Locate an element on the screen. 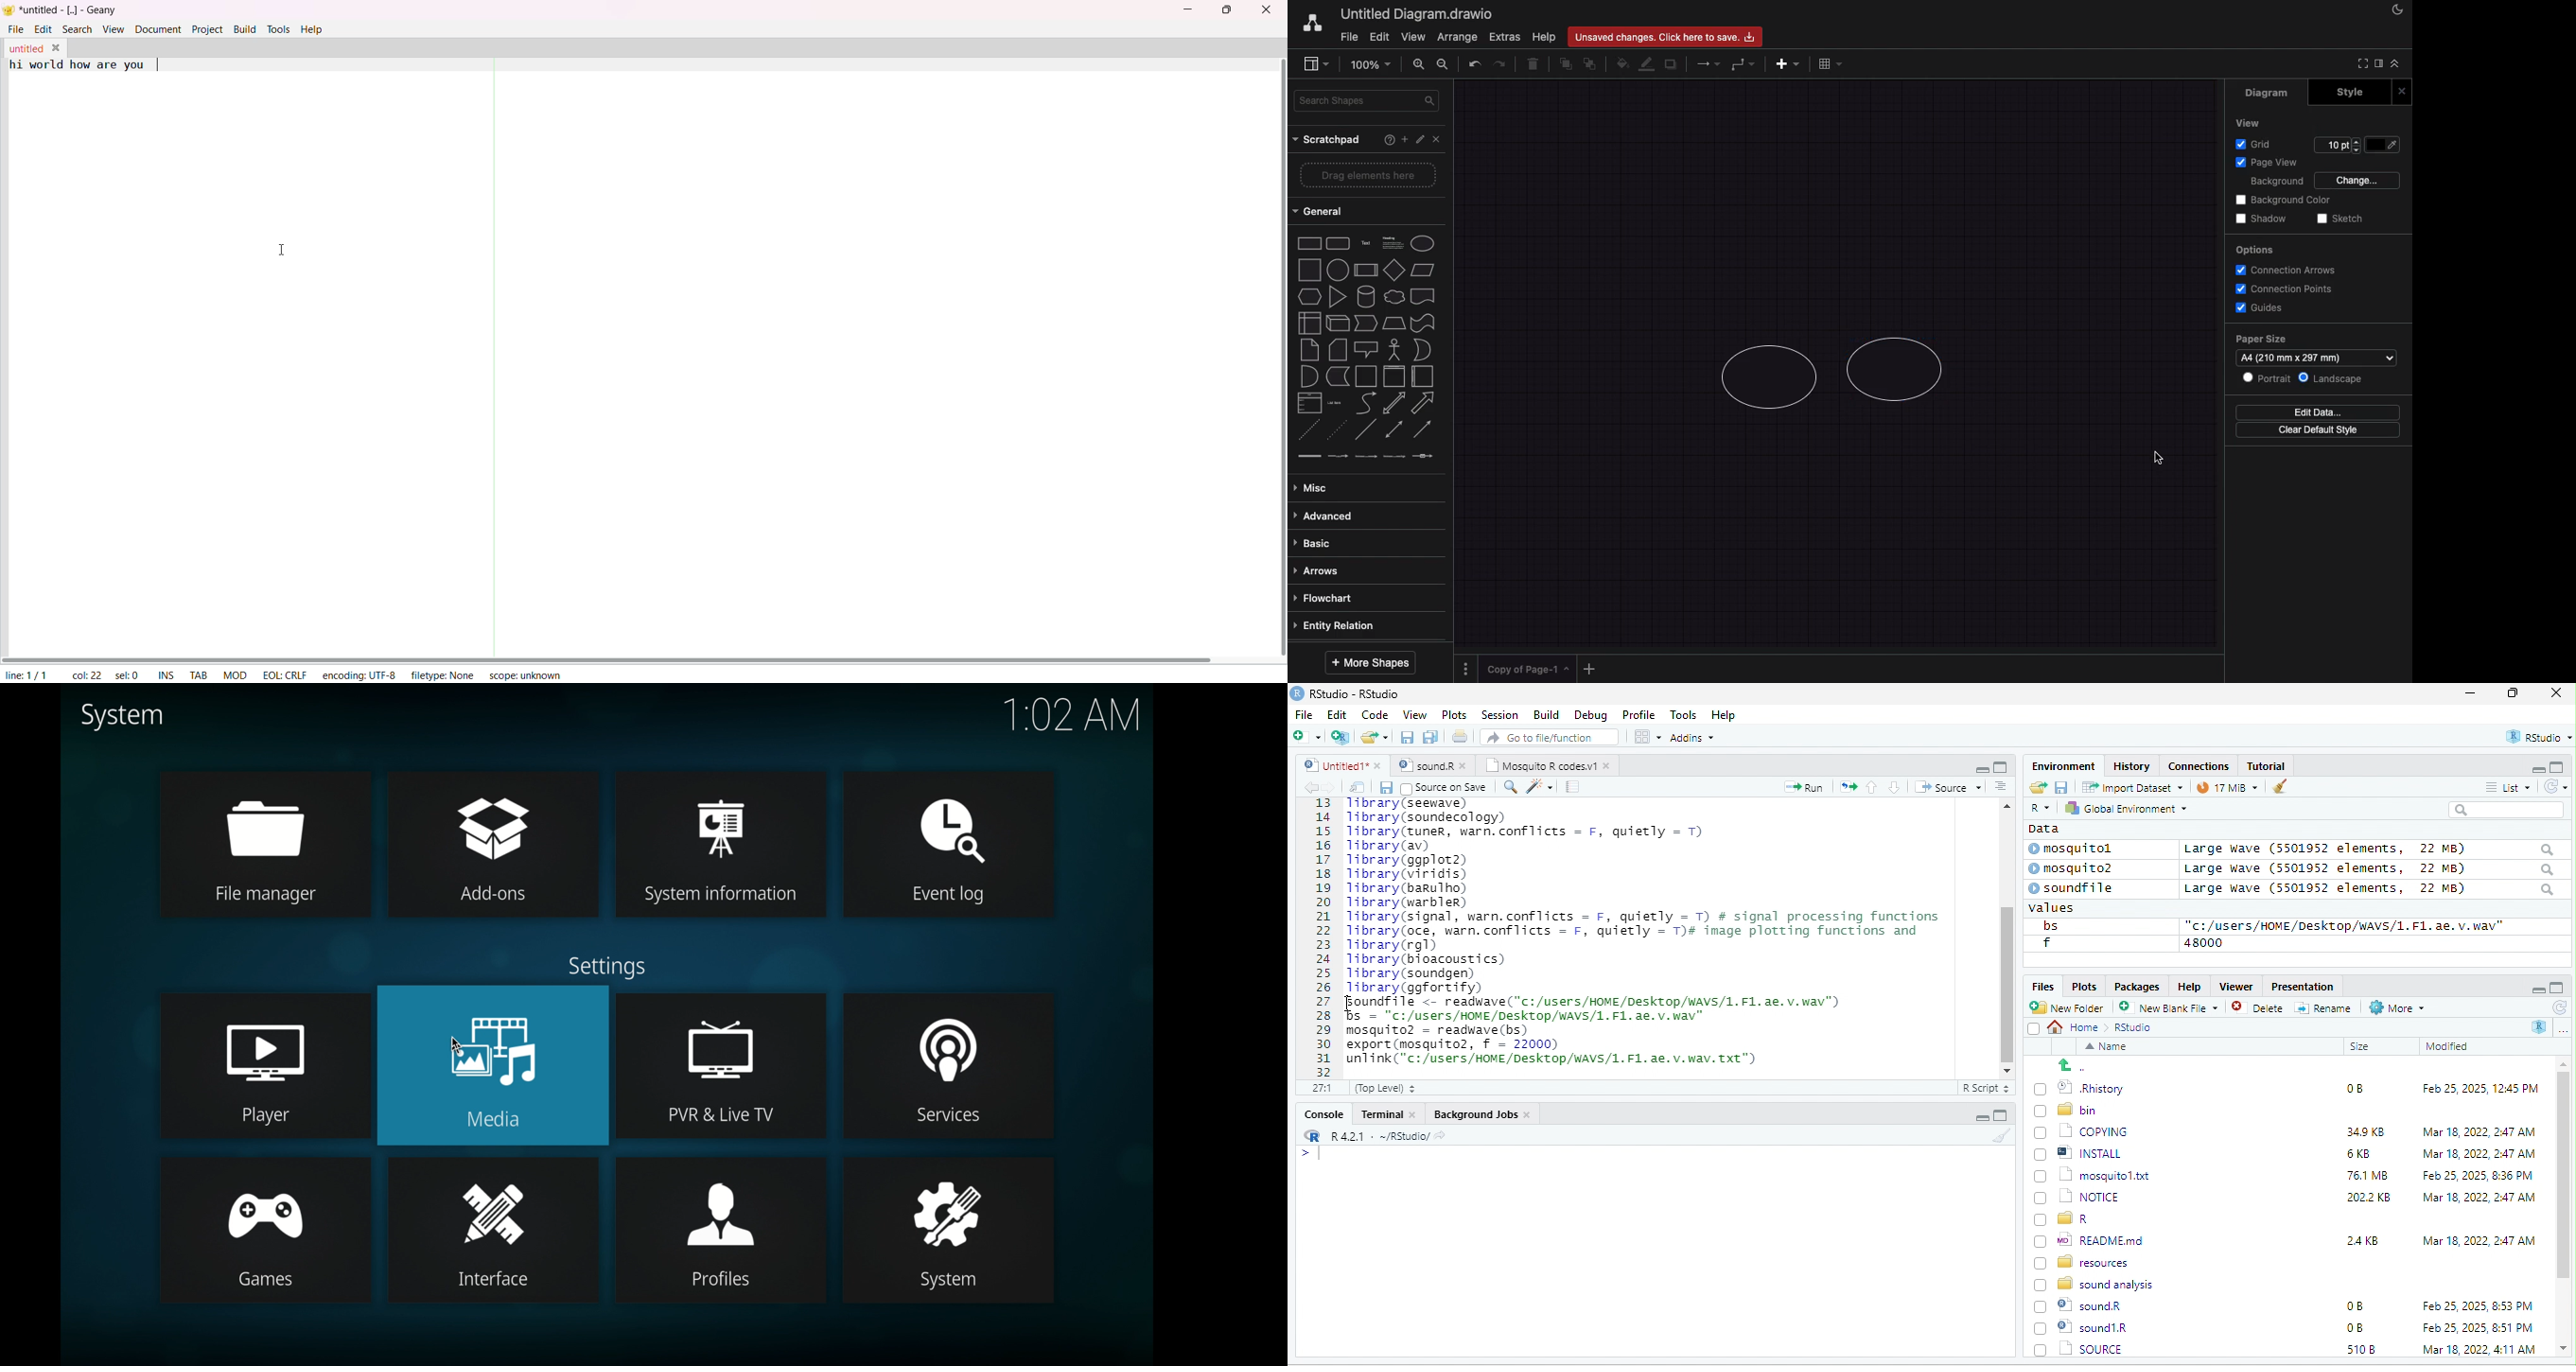  Code is located at coordinates (1376, 714).